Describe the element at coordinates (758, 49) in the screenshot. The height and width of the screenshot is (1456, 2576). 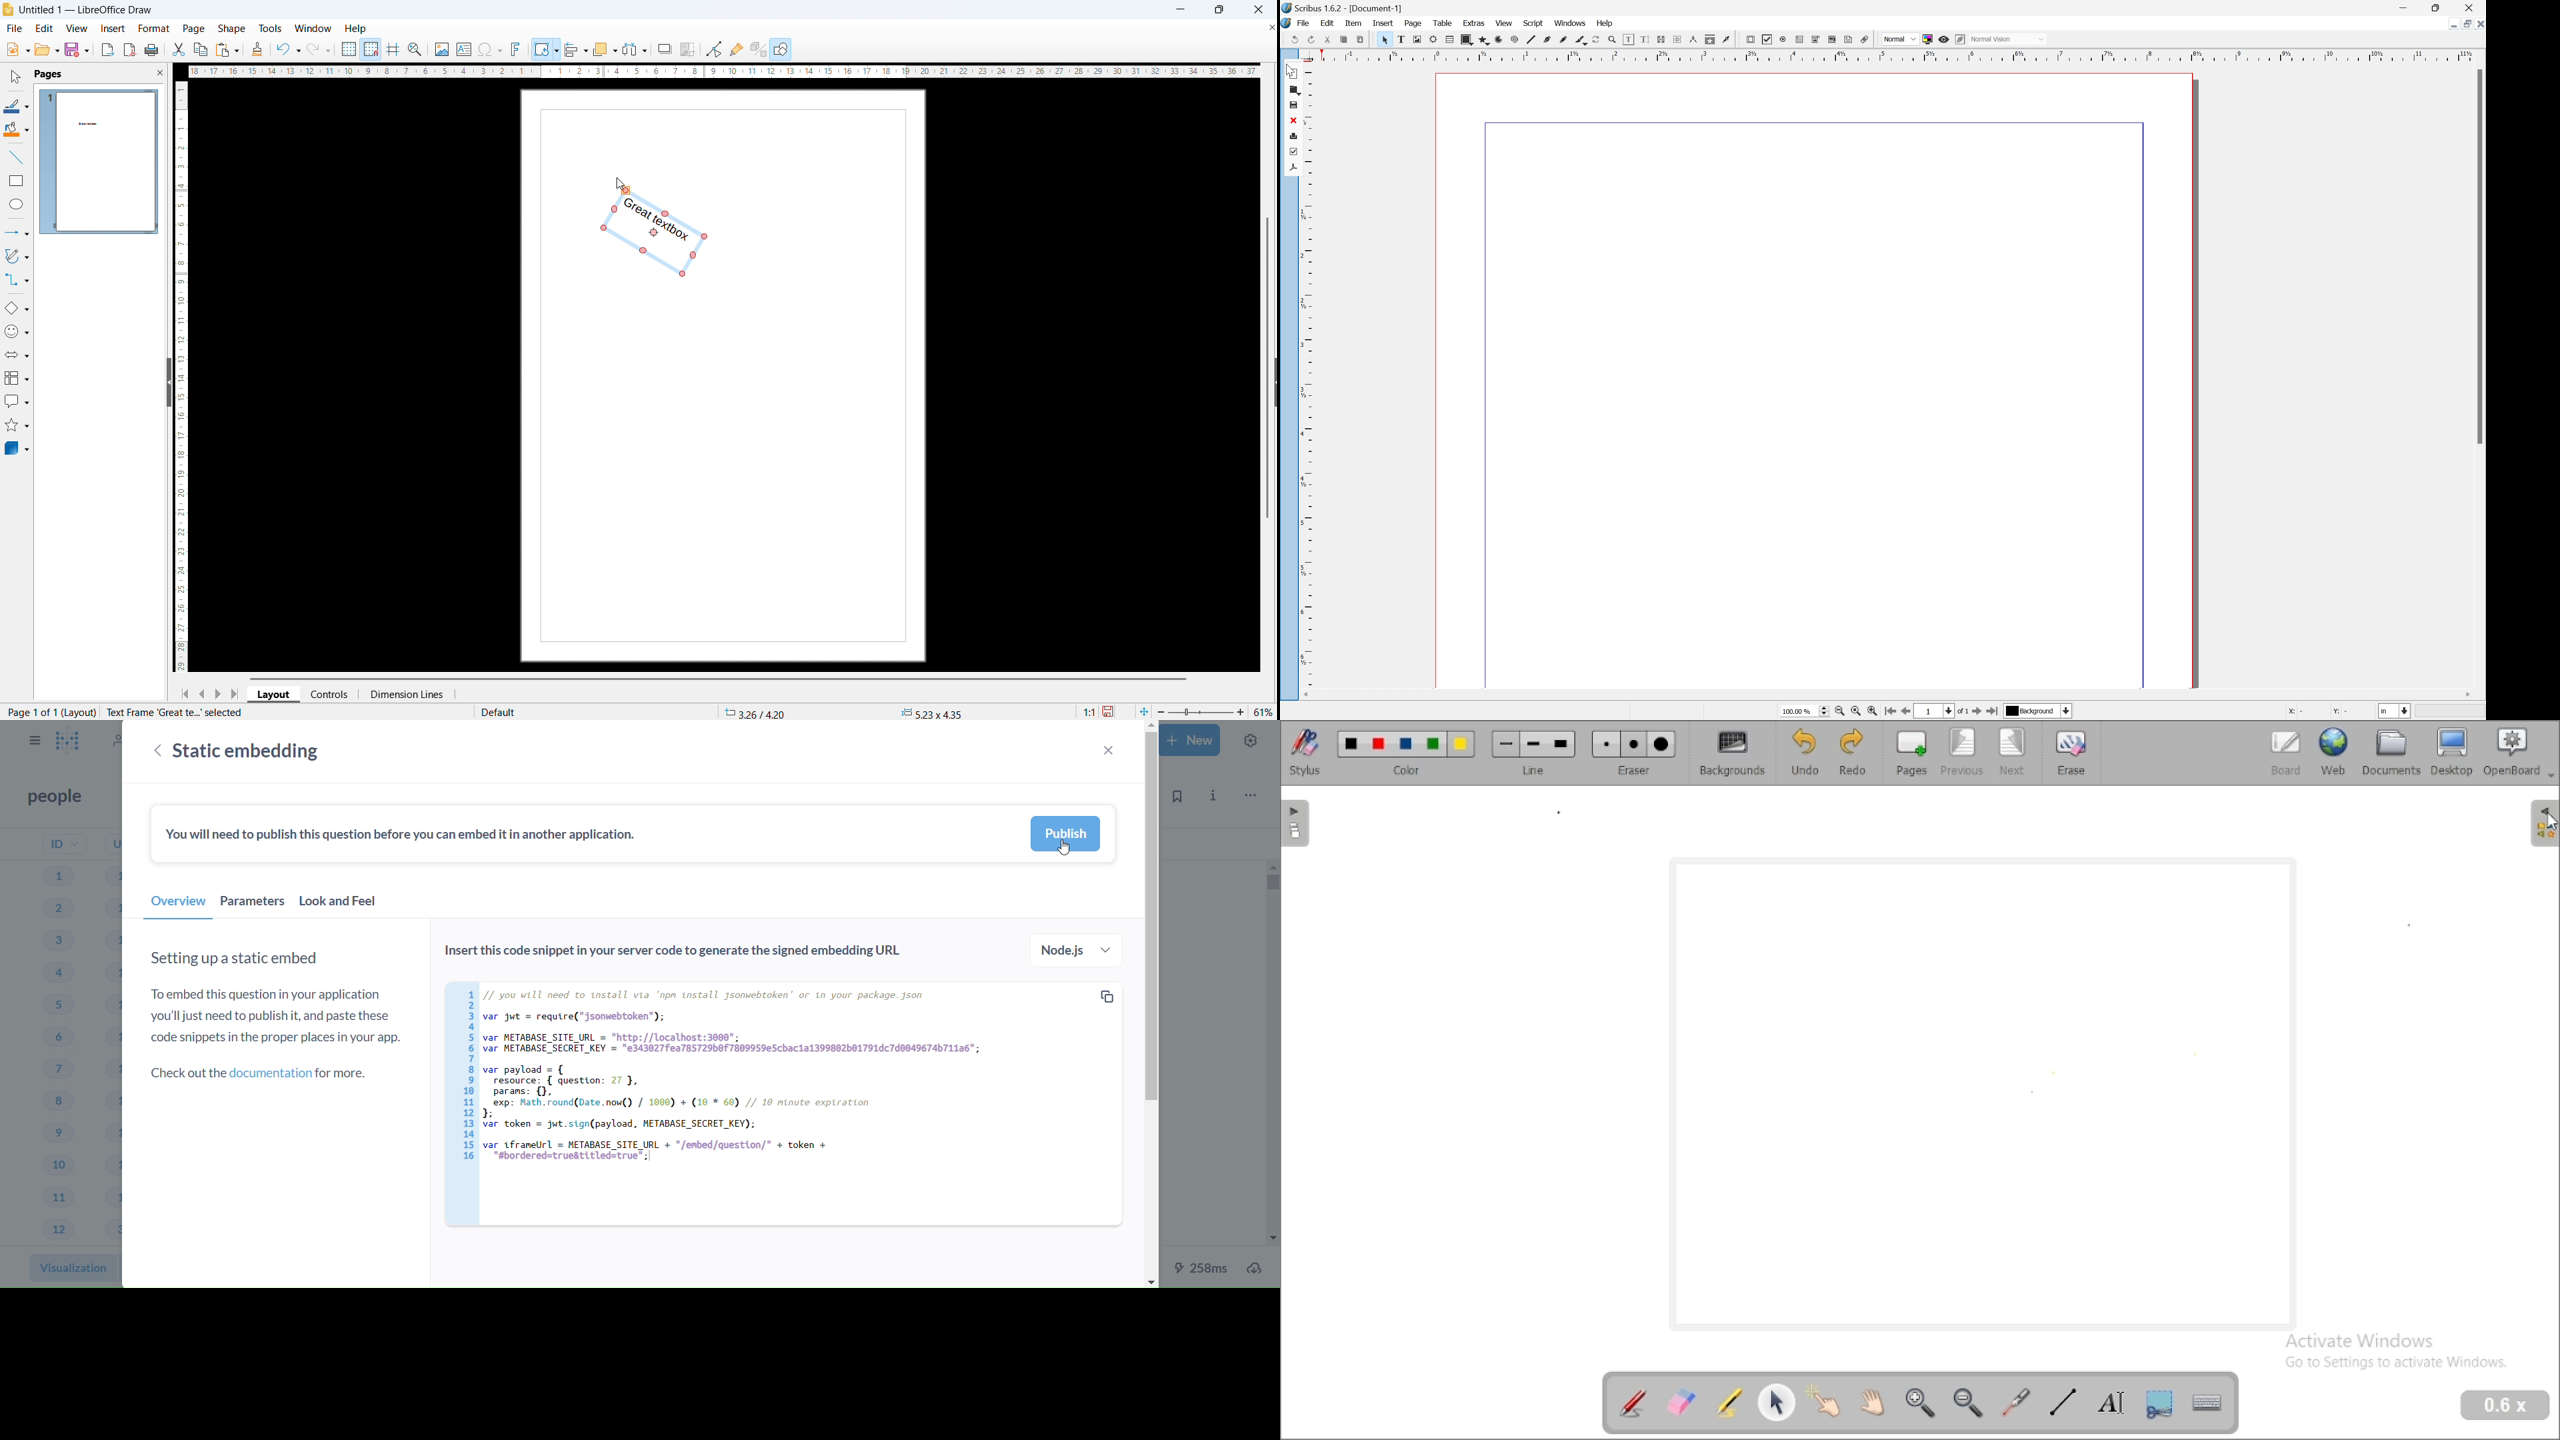
I see `toggle extrusion` at that location.